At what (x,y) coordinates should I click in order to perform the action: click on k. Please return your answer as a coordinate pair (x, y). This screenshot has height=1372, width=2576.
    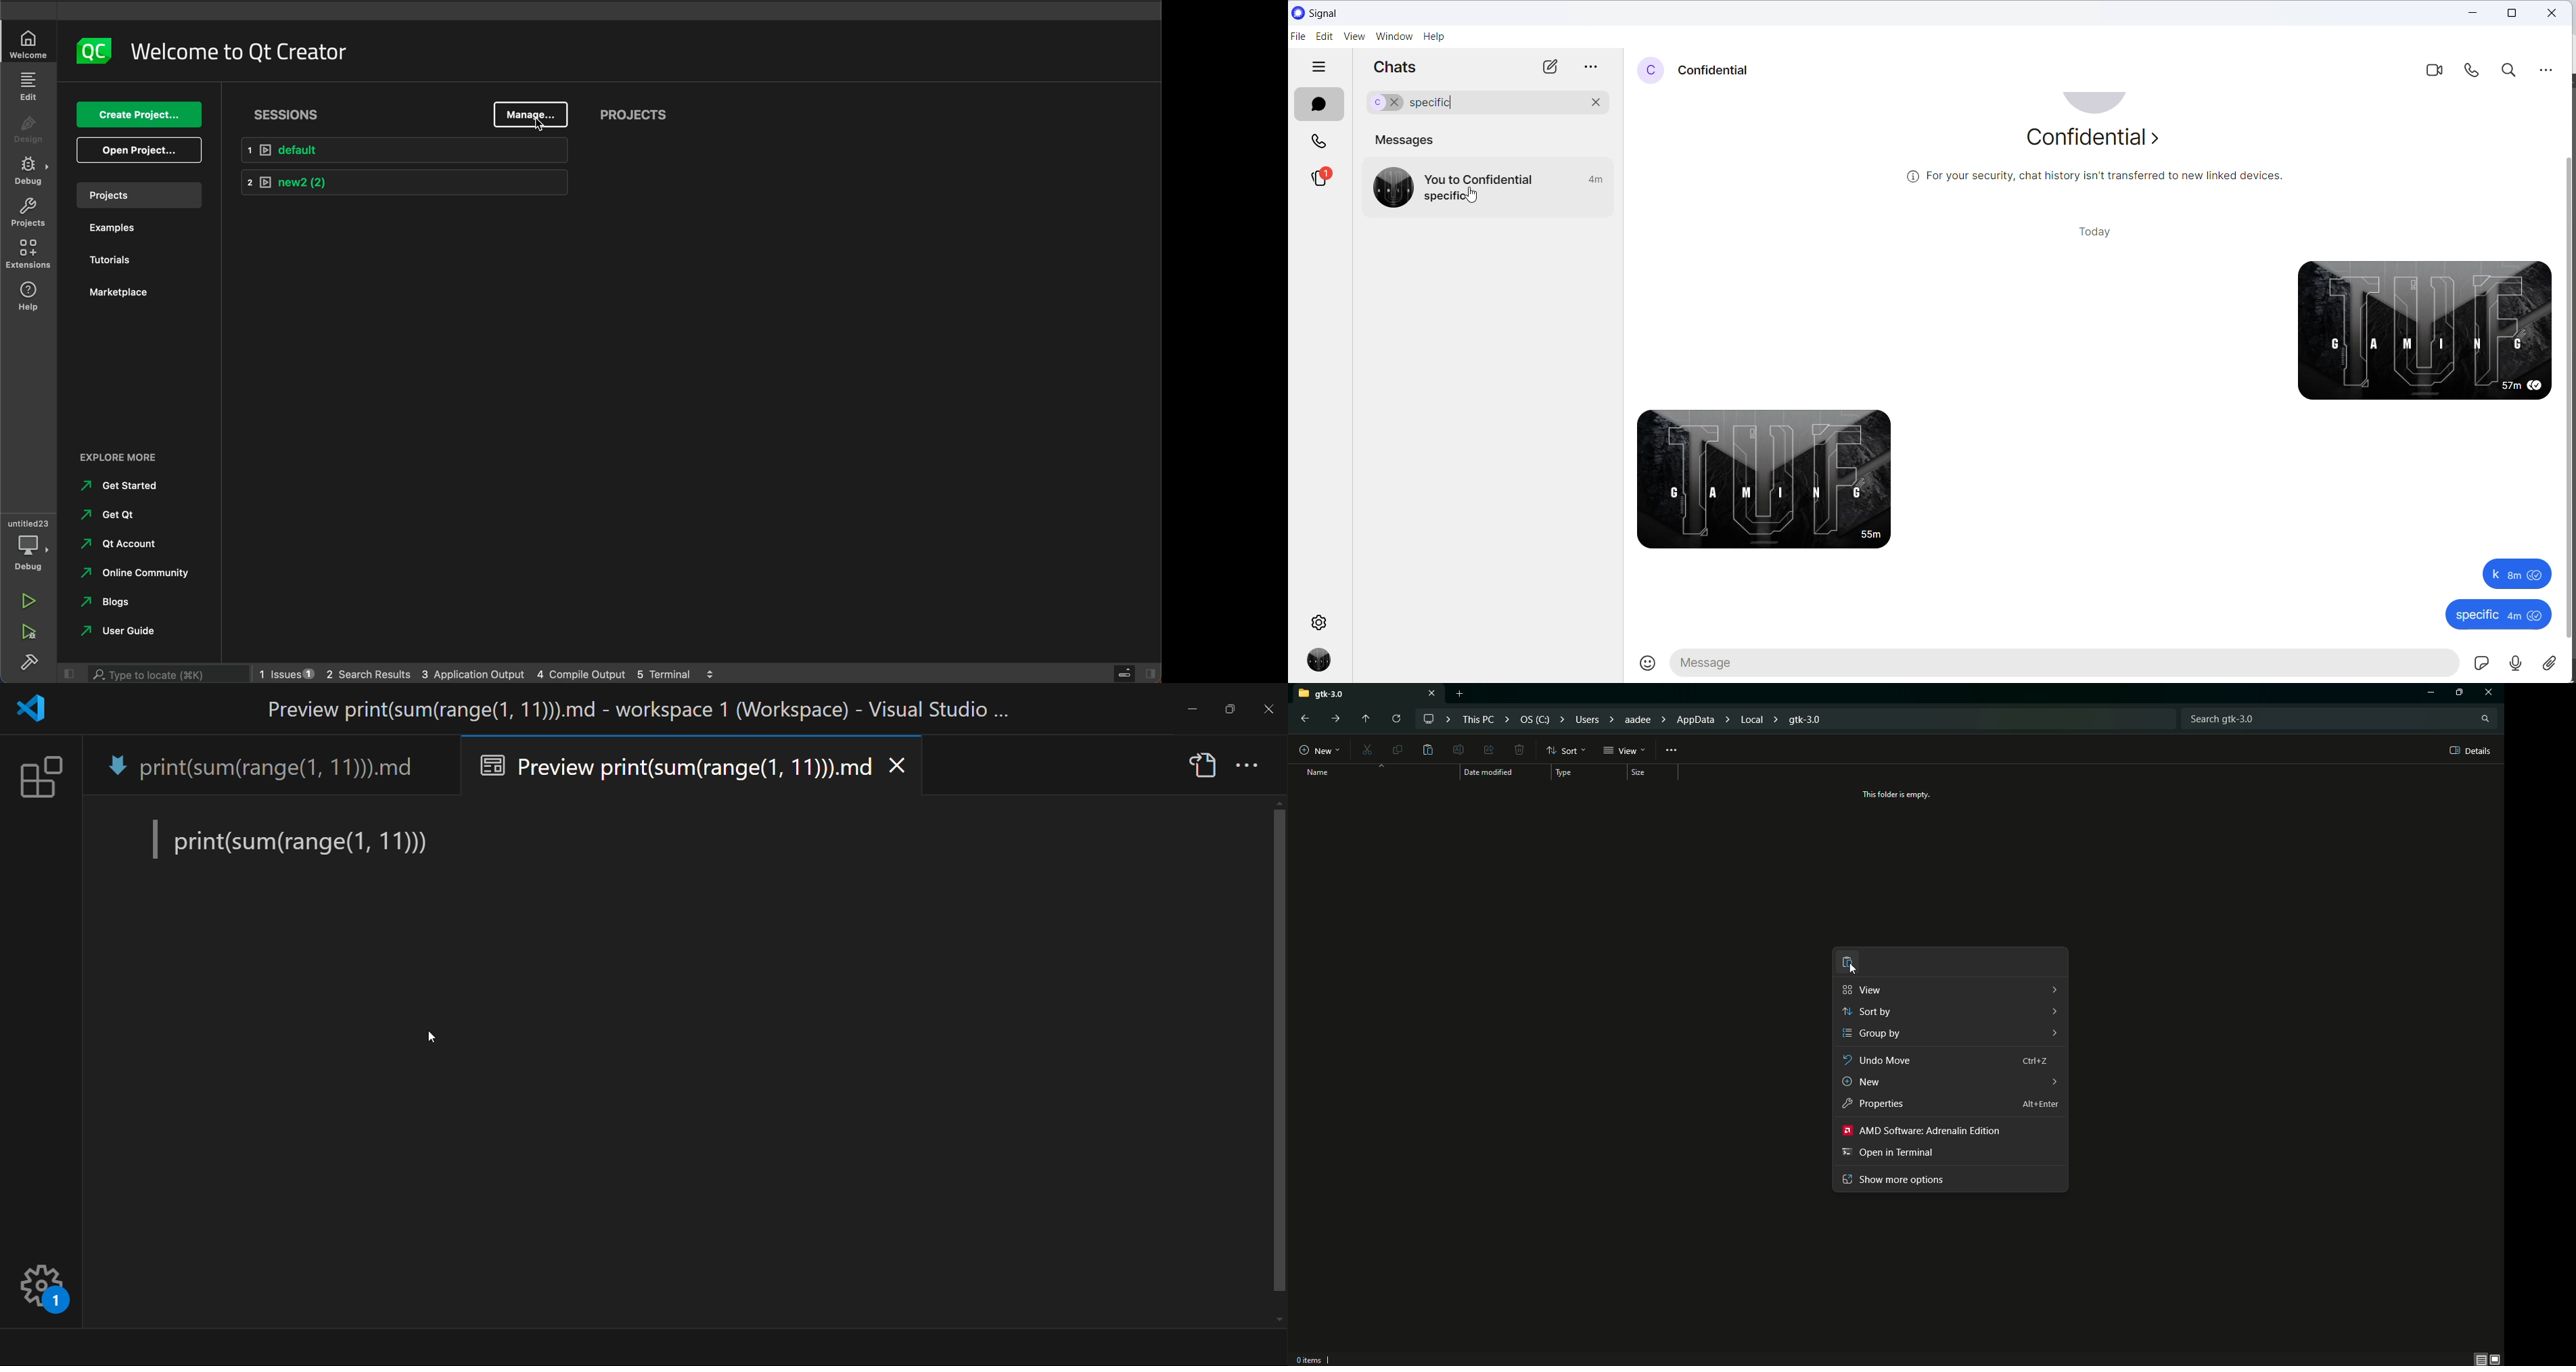
    Looking at the image, I should click on (2515, 574).